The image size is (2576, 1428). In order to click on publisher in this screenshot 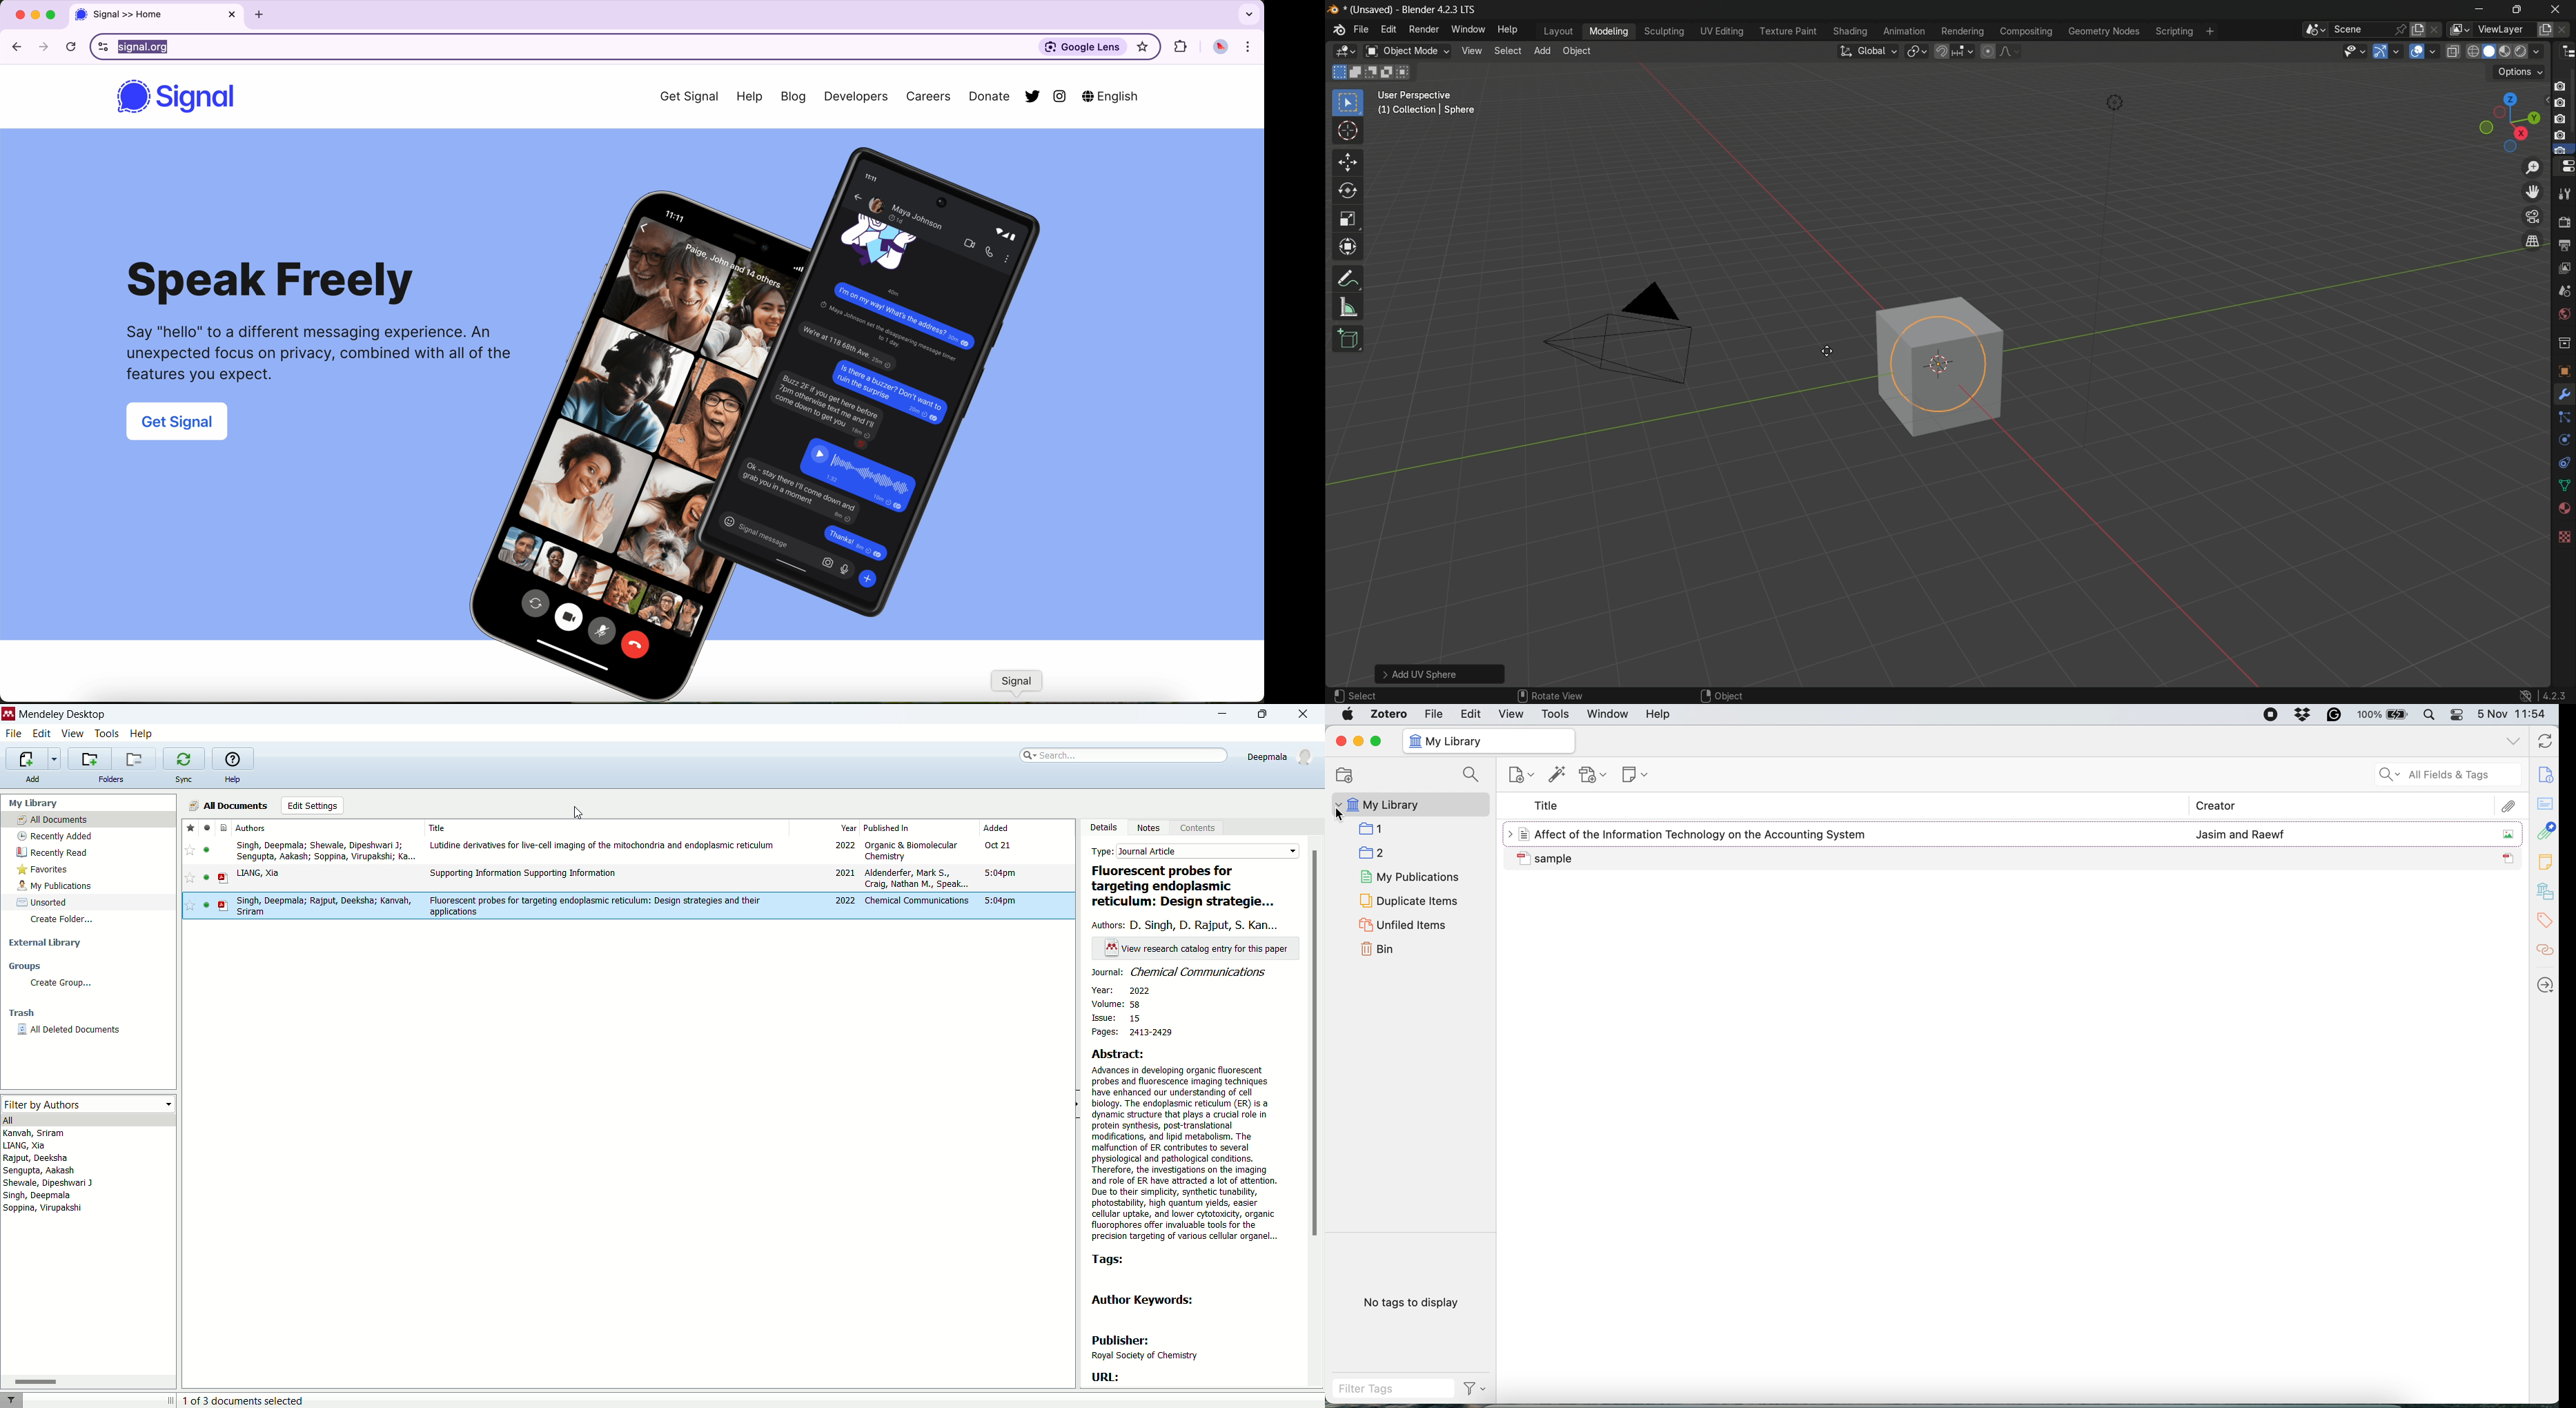, I will do `click(1144, 1348)`.